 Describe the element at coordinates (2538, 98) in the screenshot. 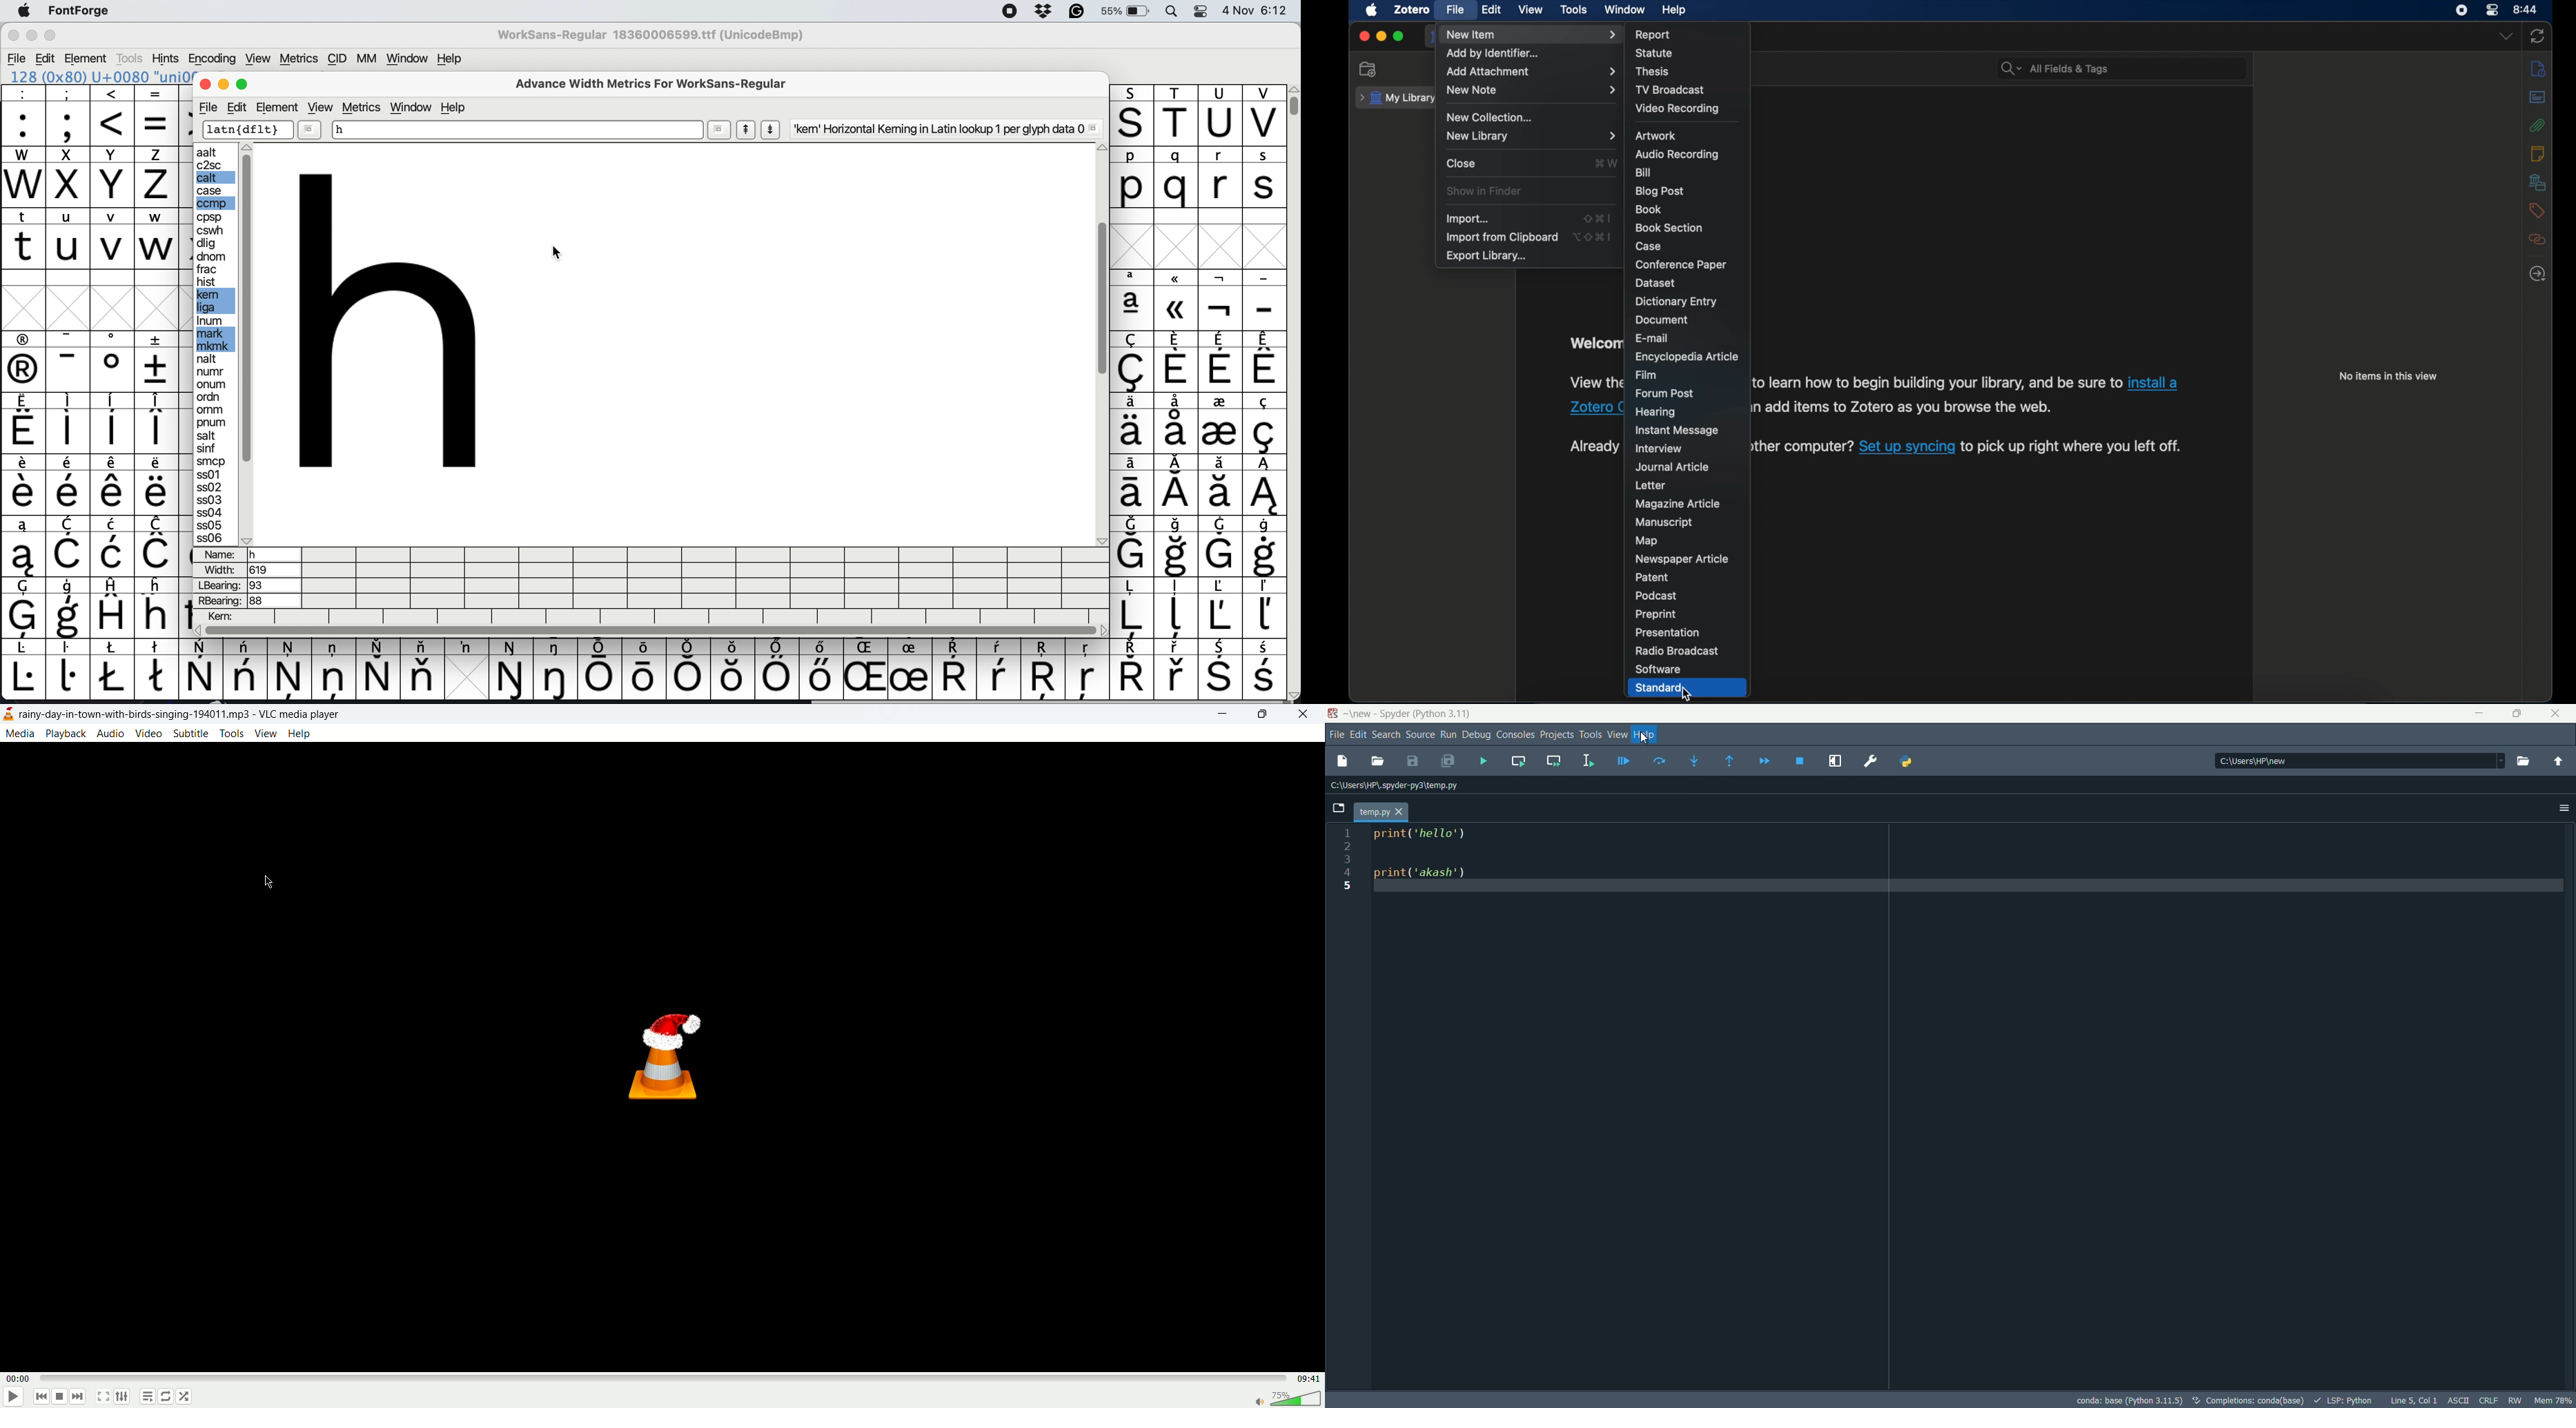

I see `abstract` at that location.